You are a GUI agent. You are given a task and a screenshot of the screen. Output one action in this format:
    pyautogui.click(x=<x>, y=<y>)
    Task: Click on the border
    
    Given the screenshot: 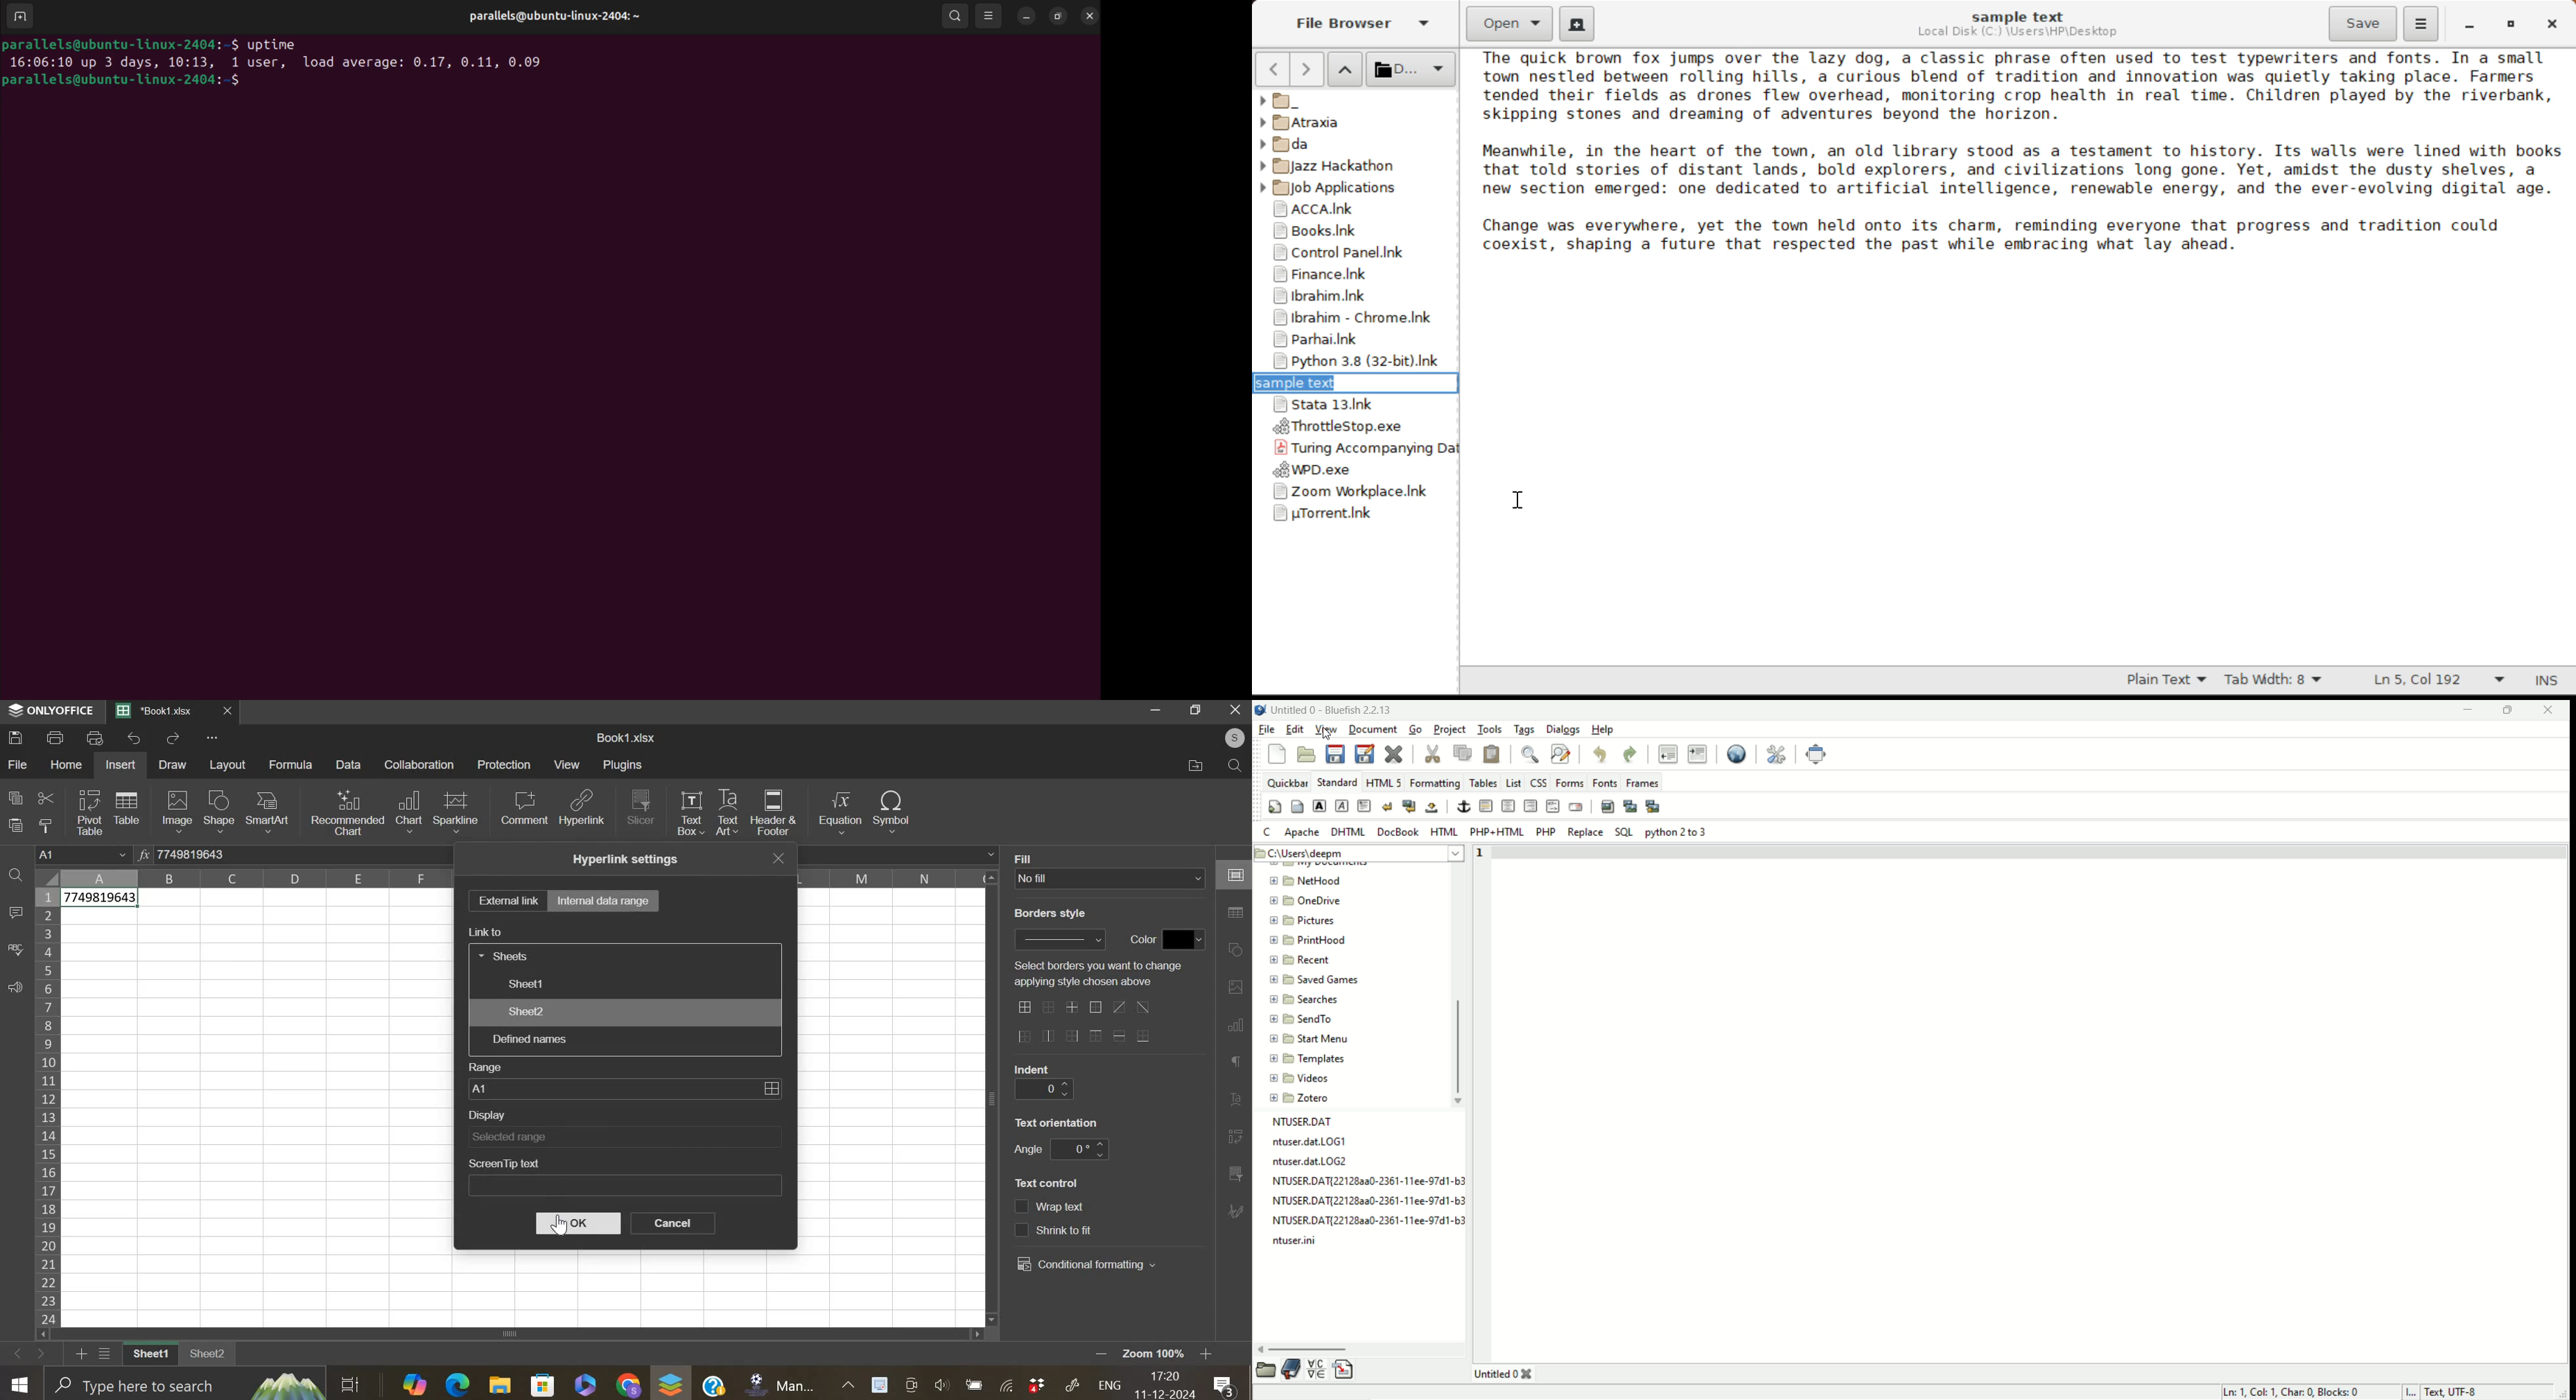 What is the action you would take?
    pyautogui.click(x=1083, y=1023)
    